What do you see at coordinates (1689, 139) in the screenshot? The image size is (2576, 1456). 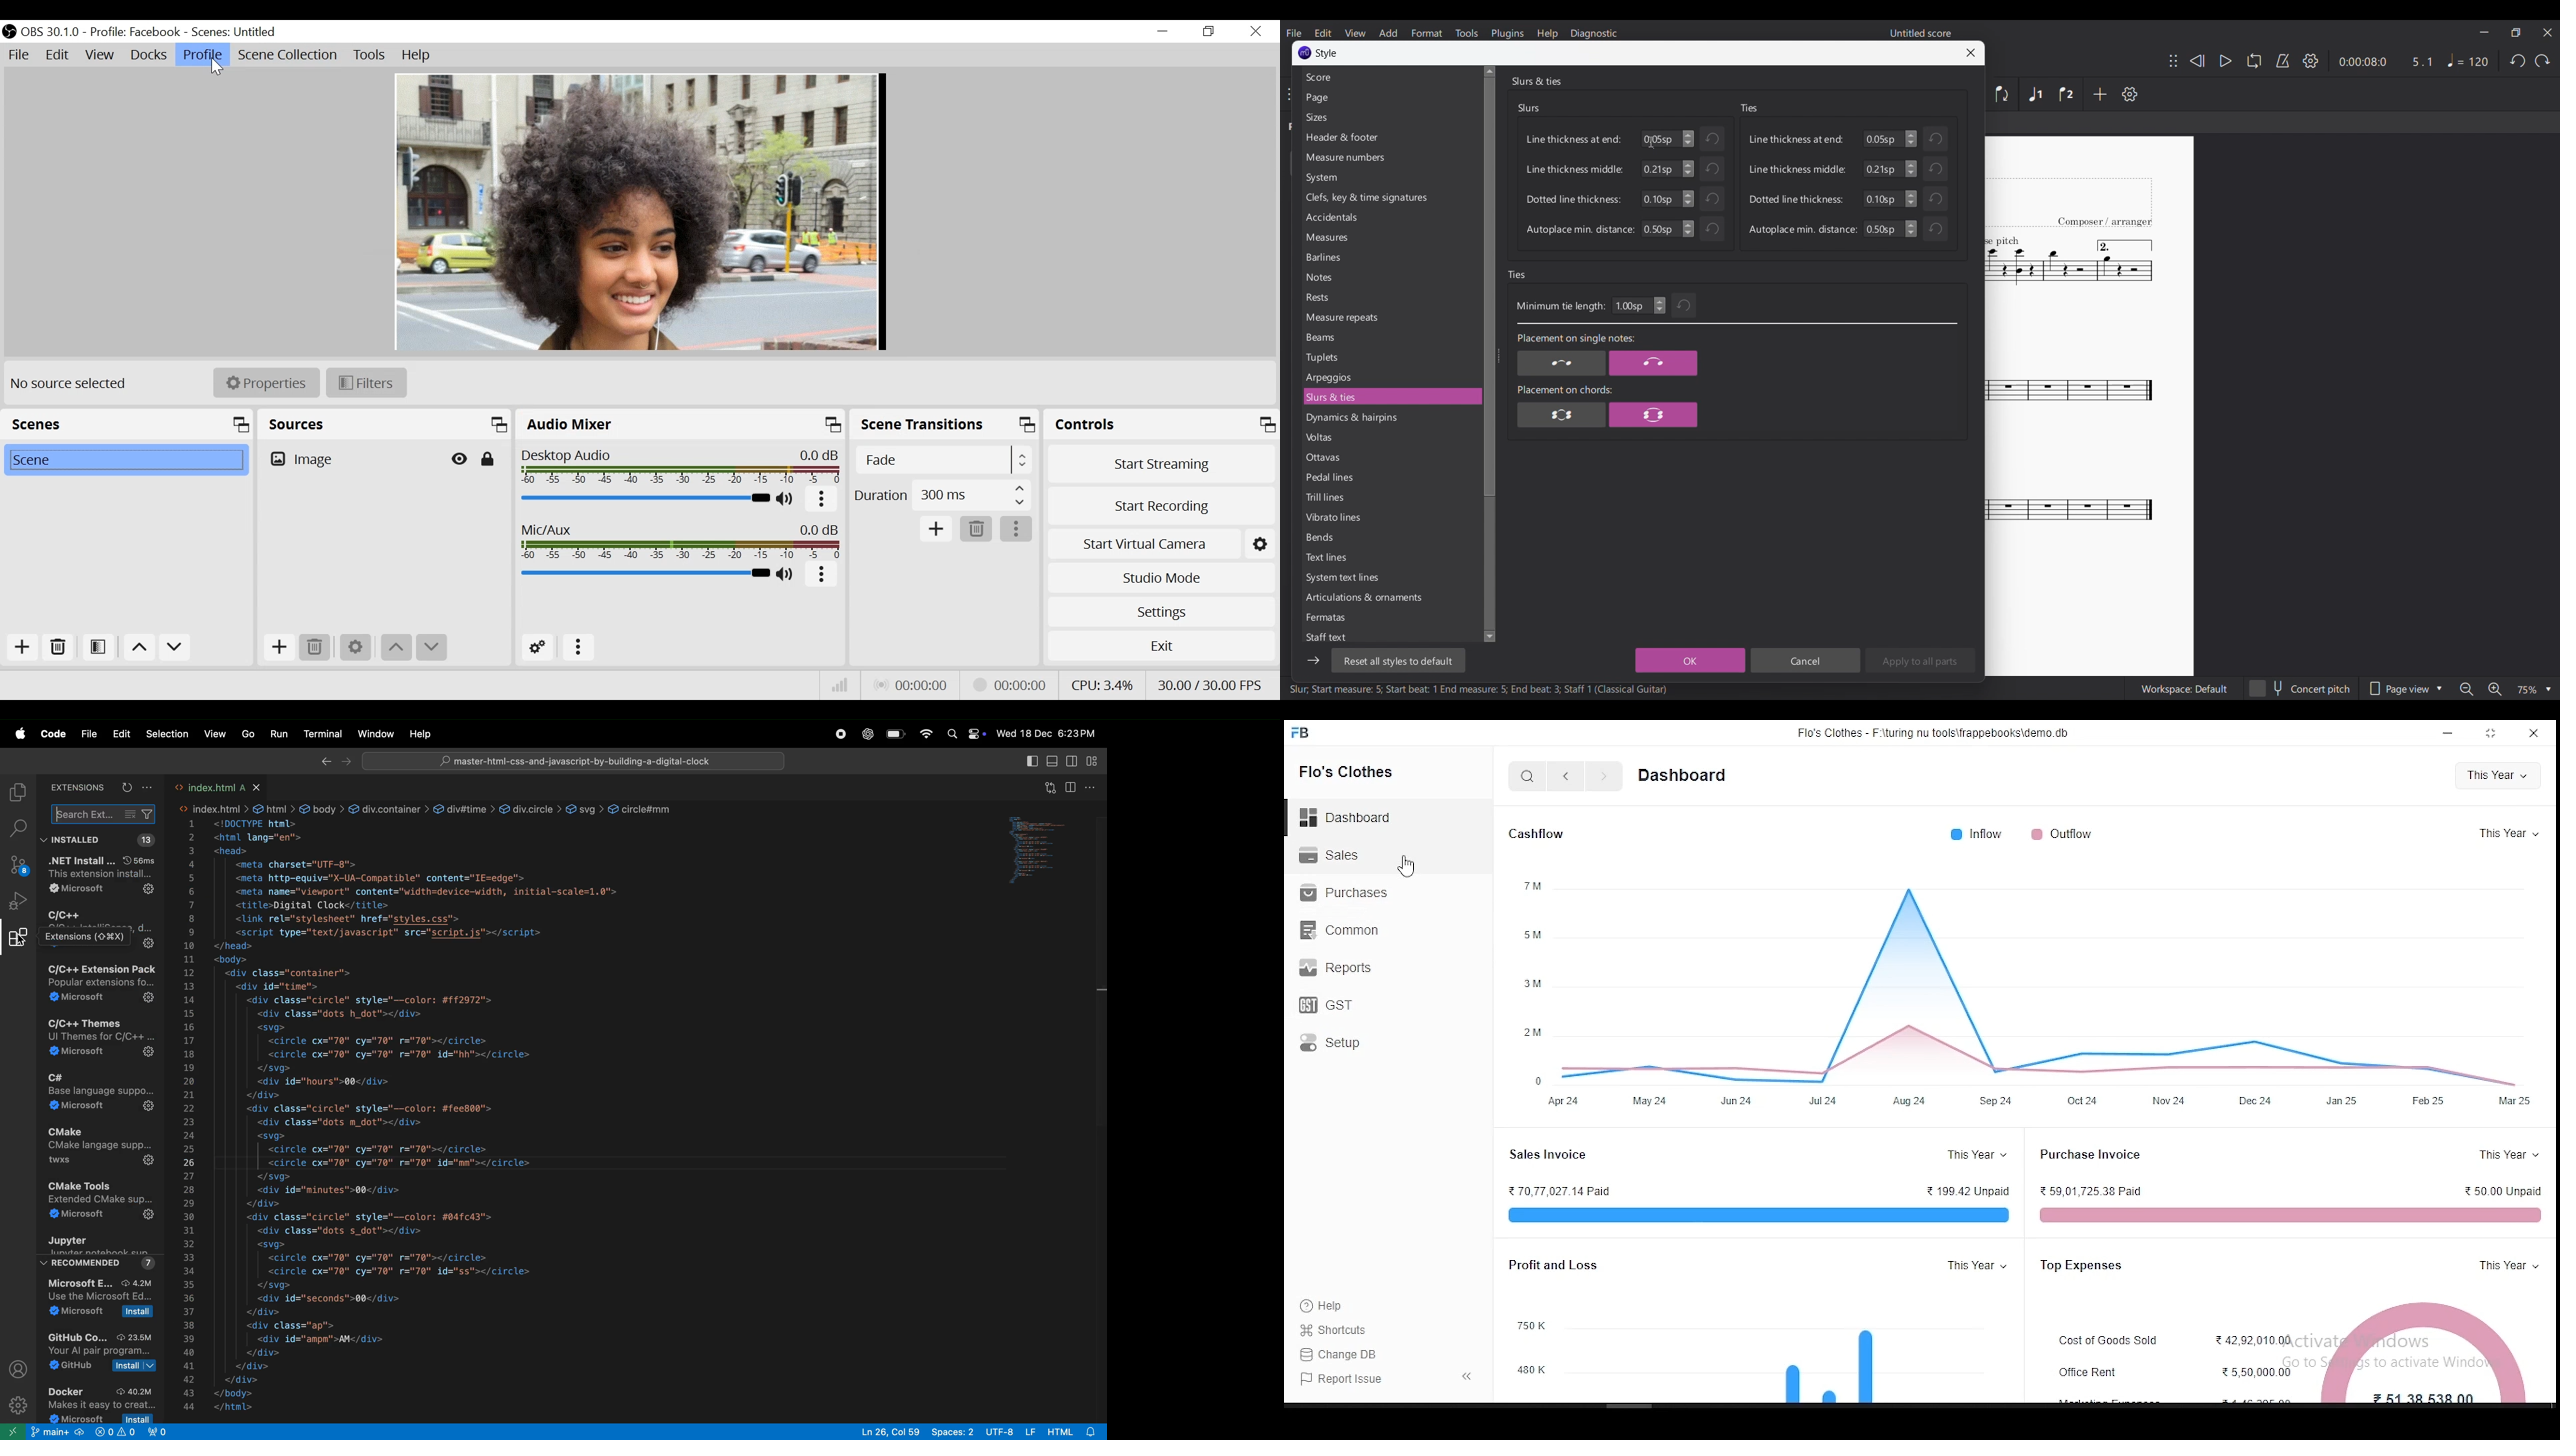 I see `Increase/Decrease line thickness at end` at bounding box center [1689, 139].